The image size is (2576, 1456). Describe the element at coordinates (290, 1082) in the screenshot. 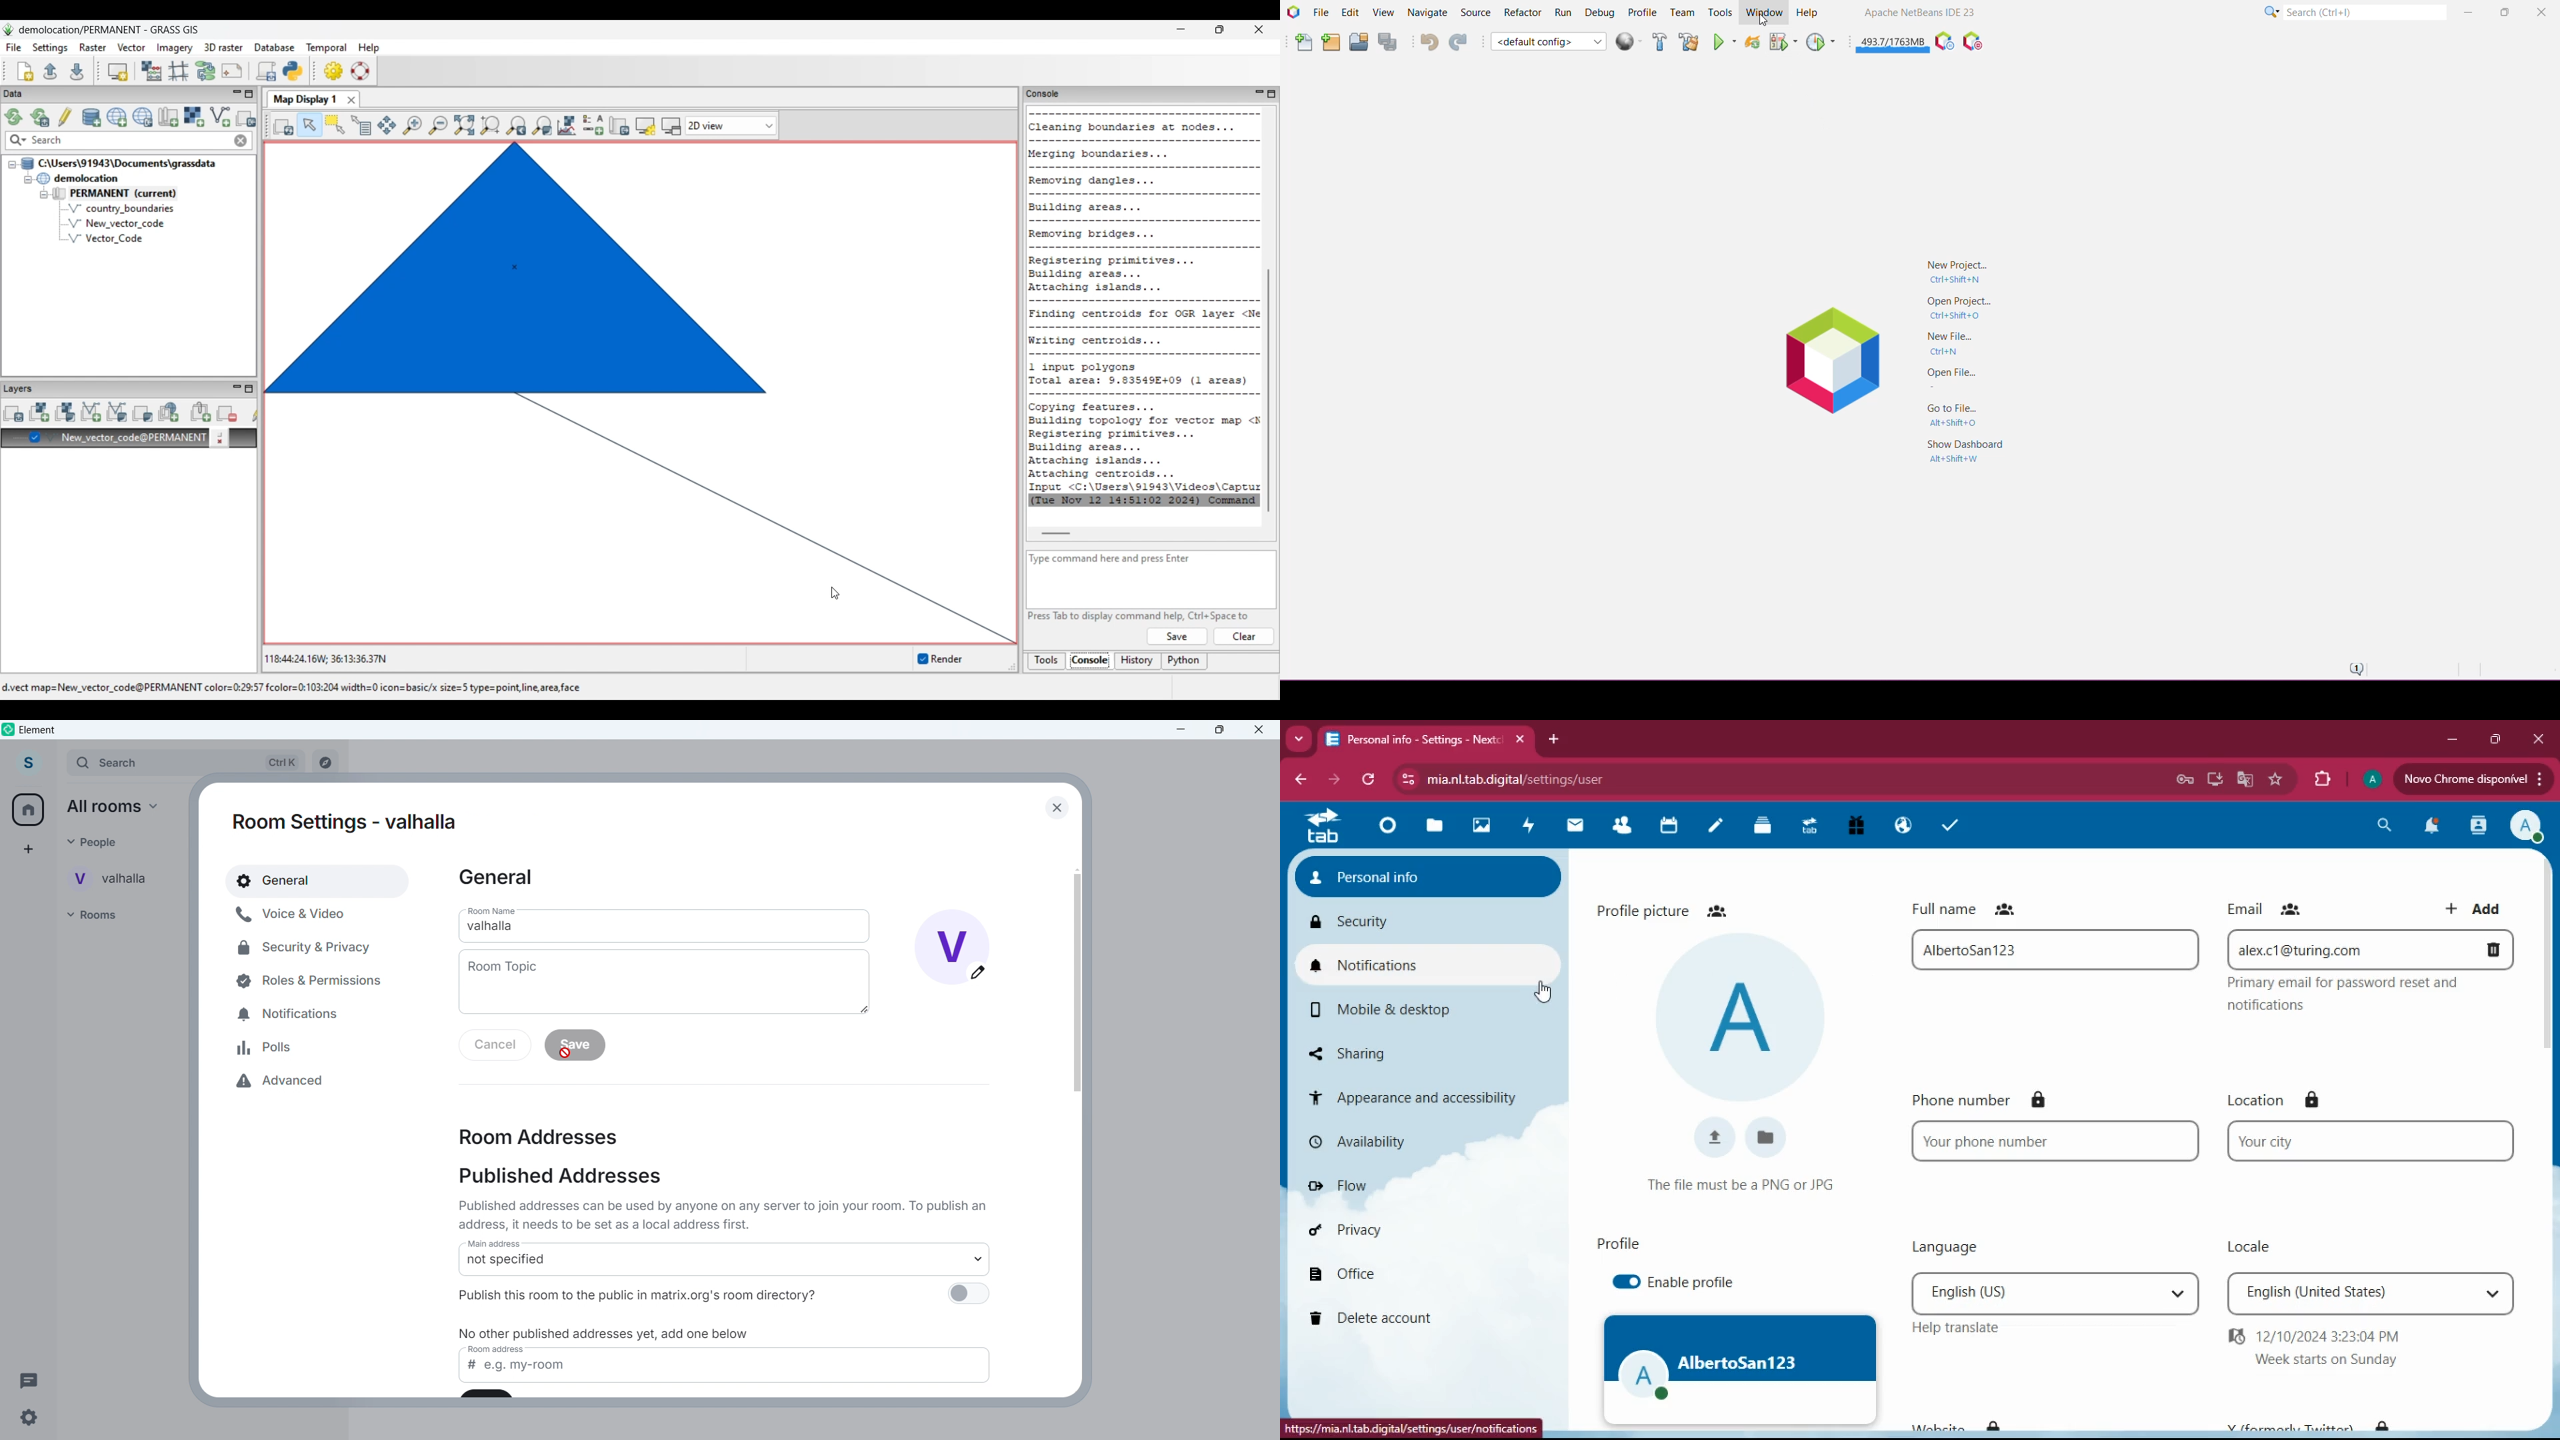

I see `Advanced ` at that location.